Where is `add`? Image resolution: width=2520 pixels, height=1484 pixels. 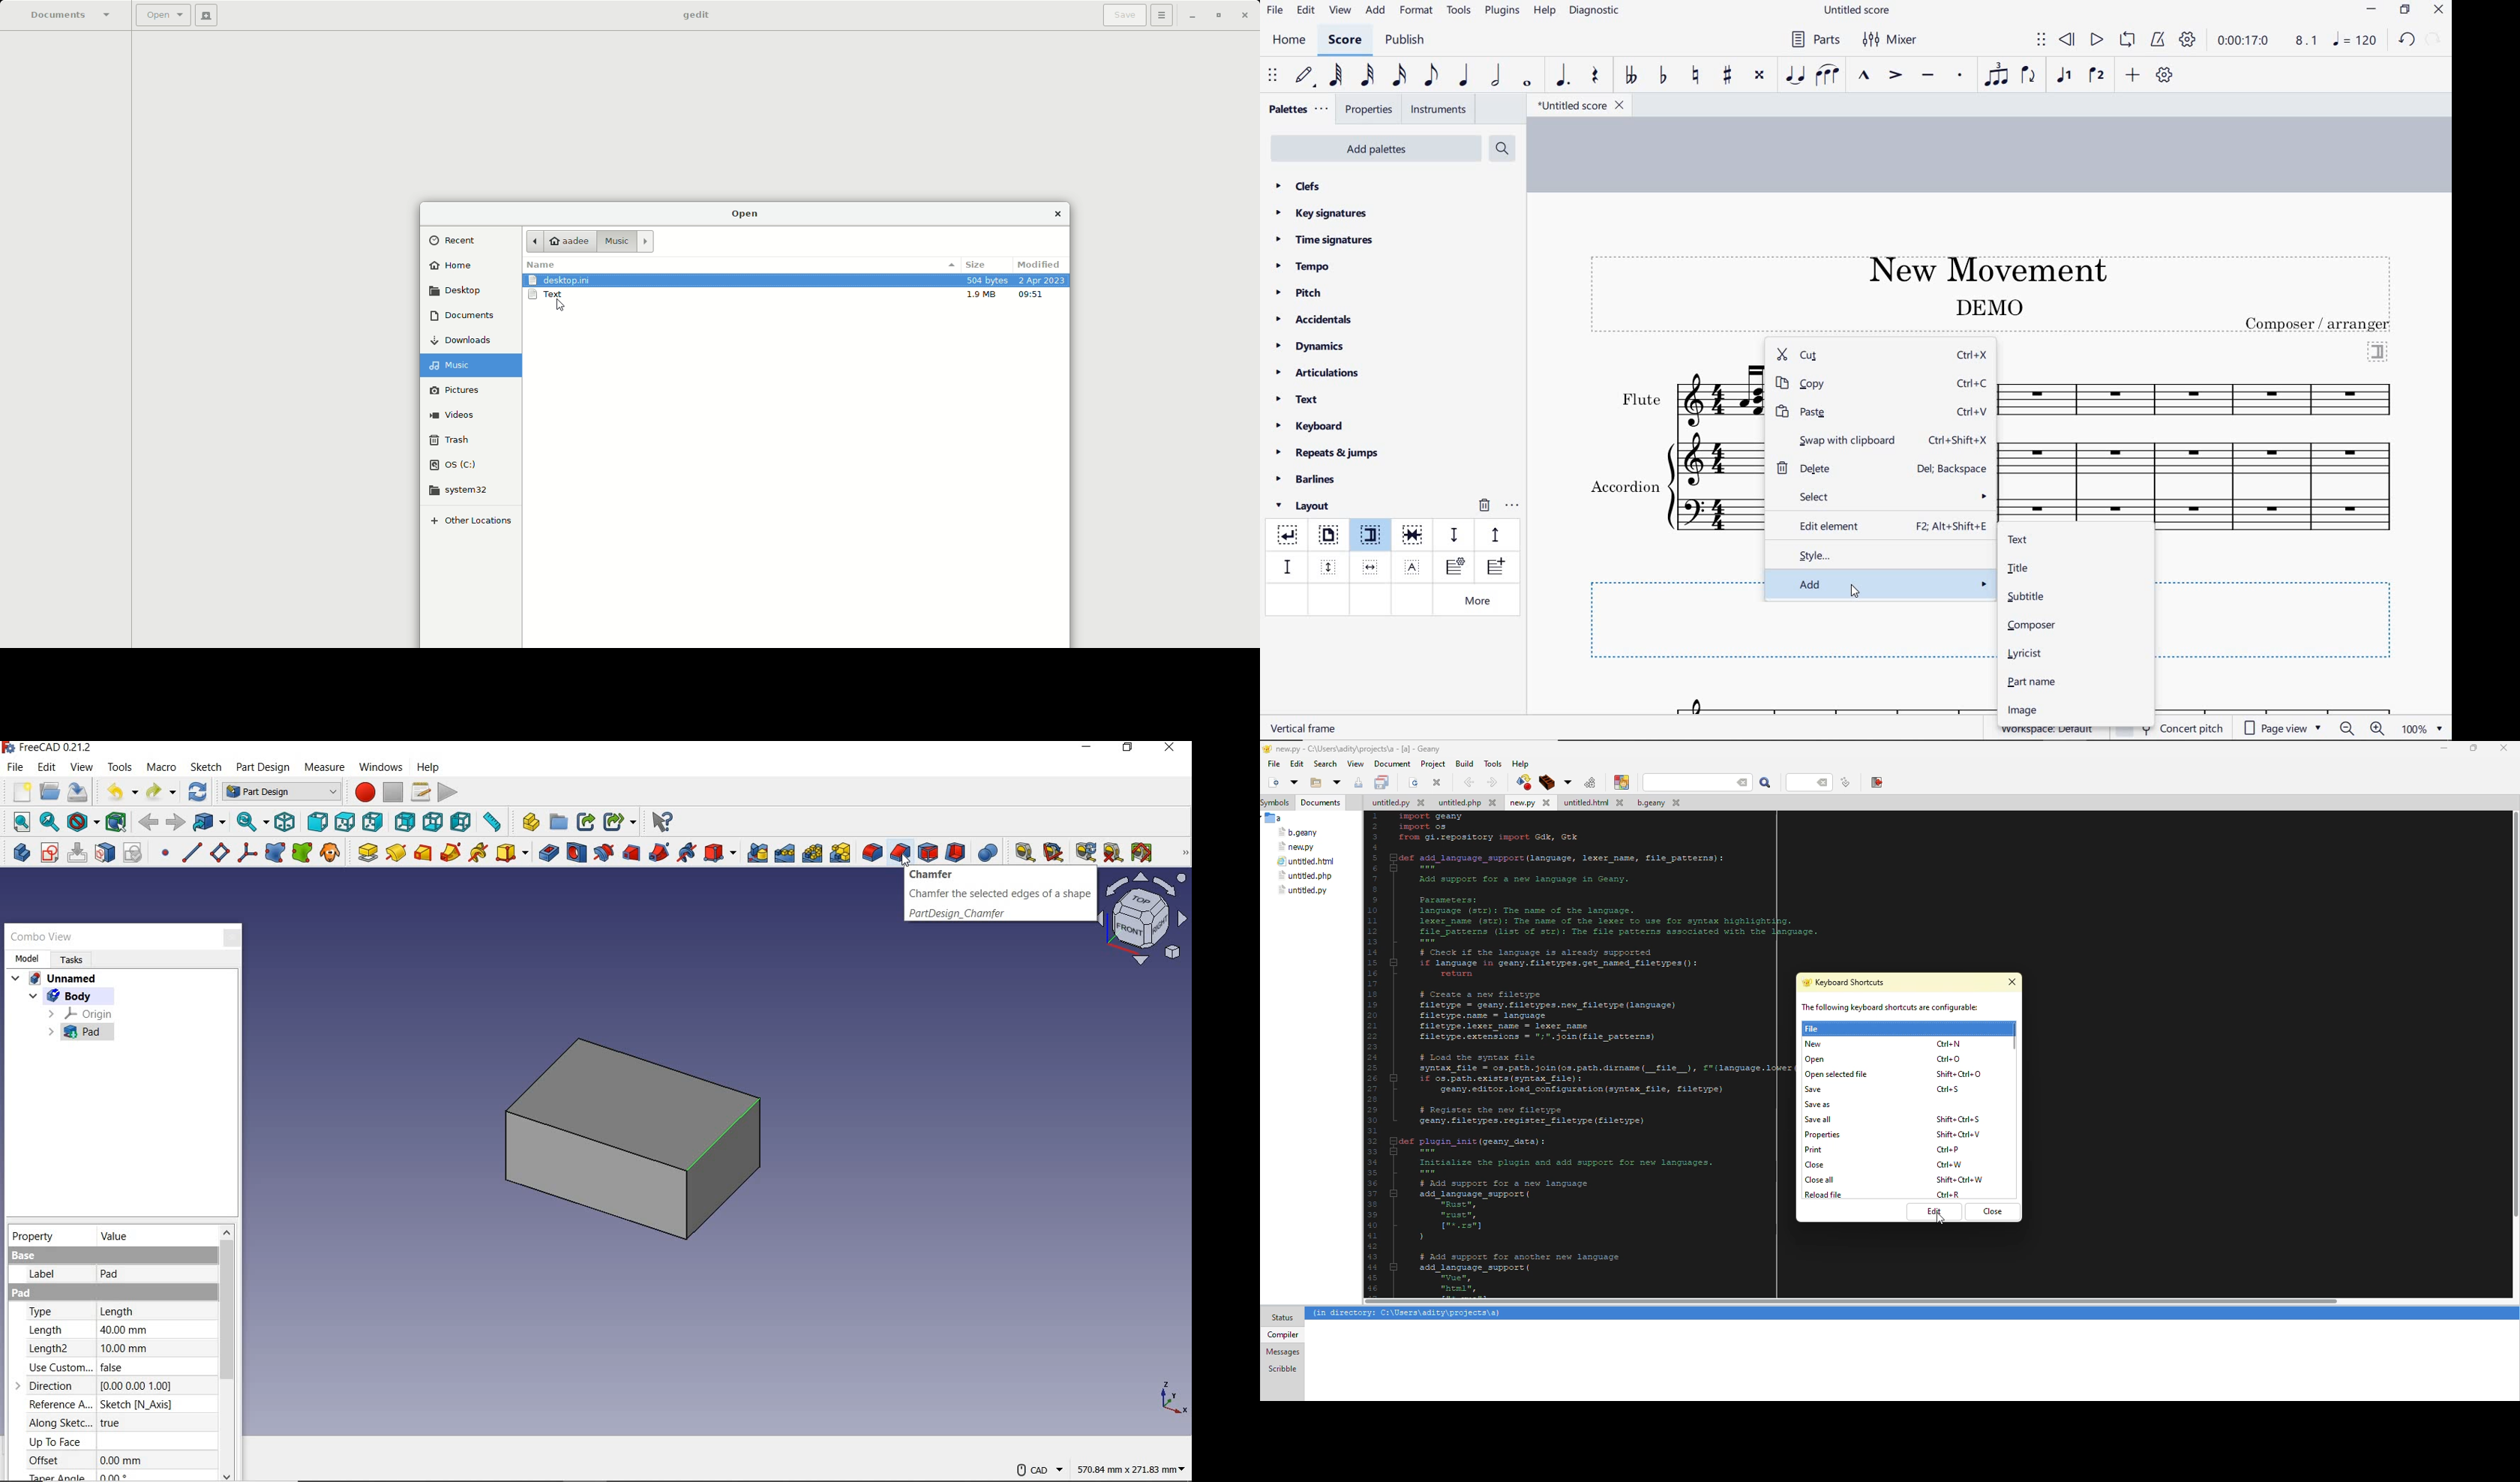
add is located at coordinates (1882, 583).